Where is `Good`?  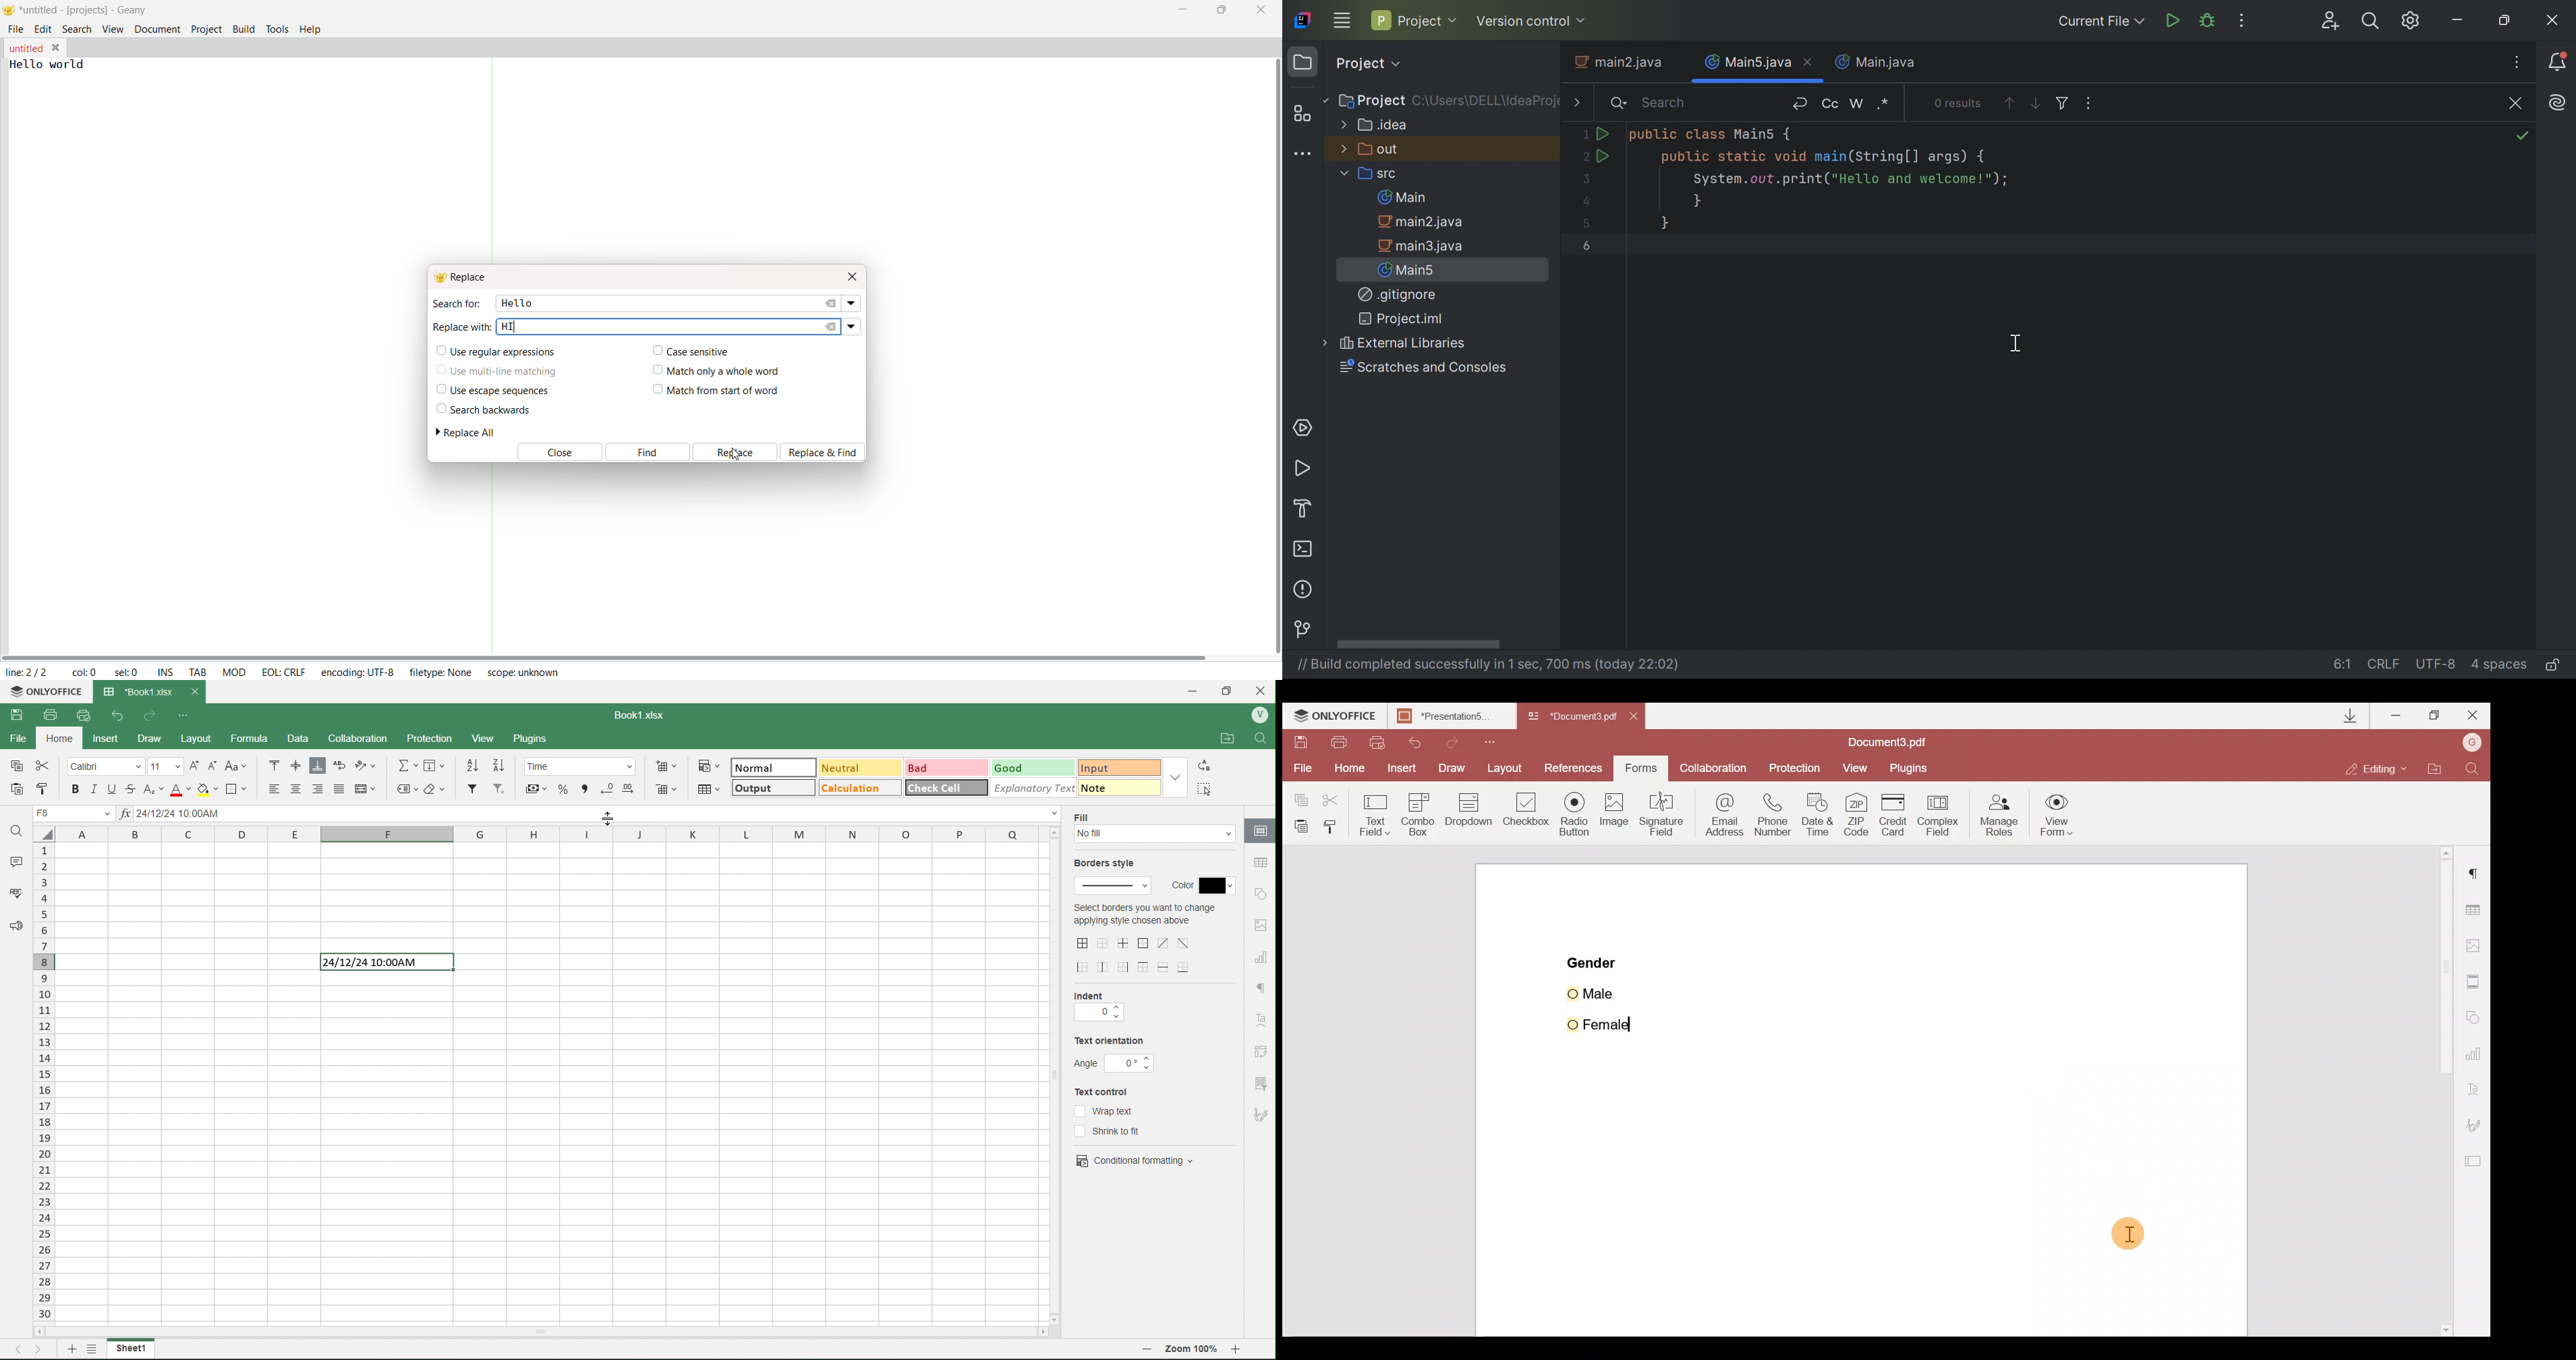 Good is located at coordinates (1016, 766).